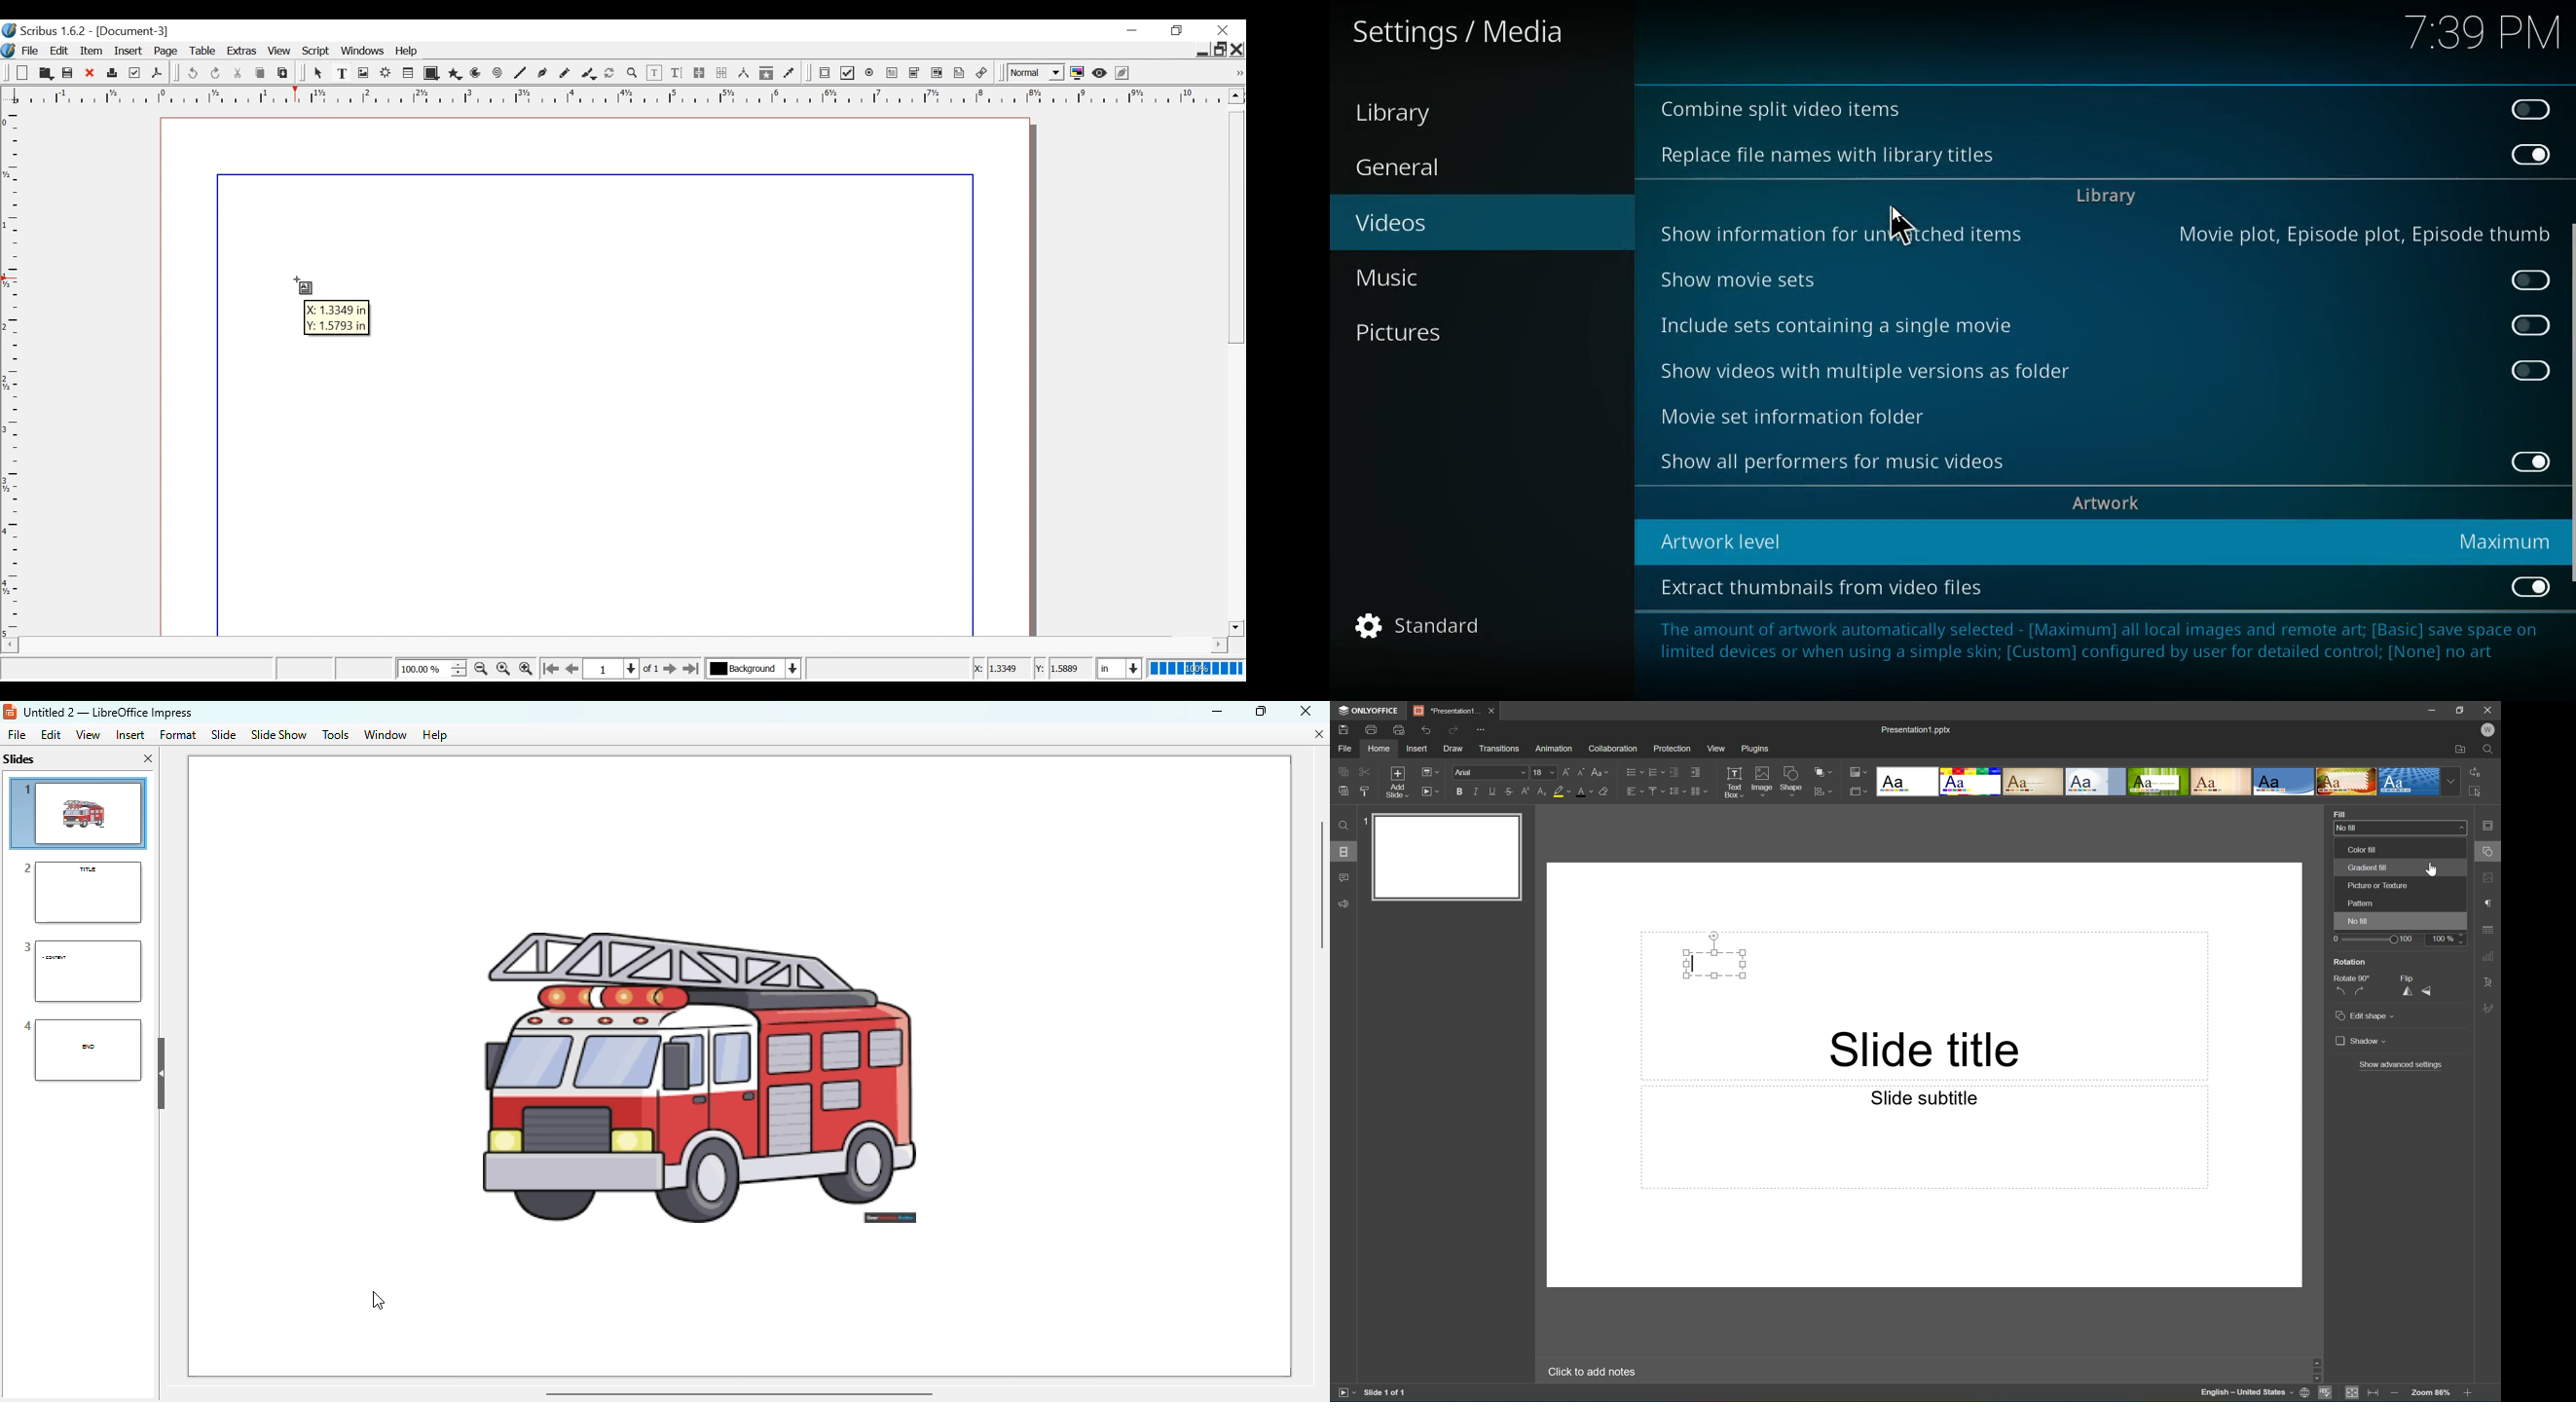 The image size is (2576, 1428). What do you see at coordinates (1321, 883) in the screenshot?
I see `vertical scroll bar` at bounding box center [1321, 883].